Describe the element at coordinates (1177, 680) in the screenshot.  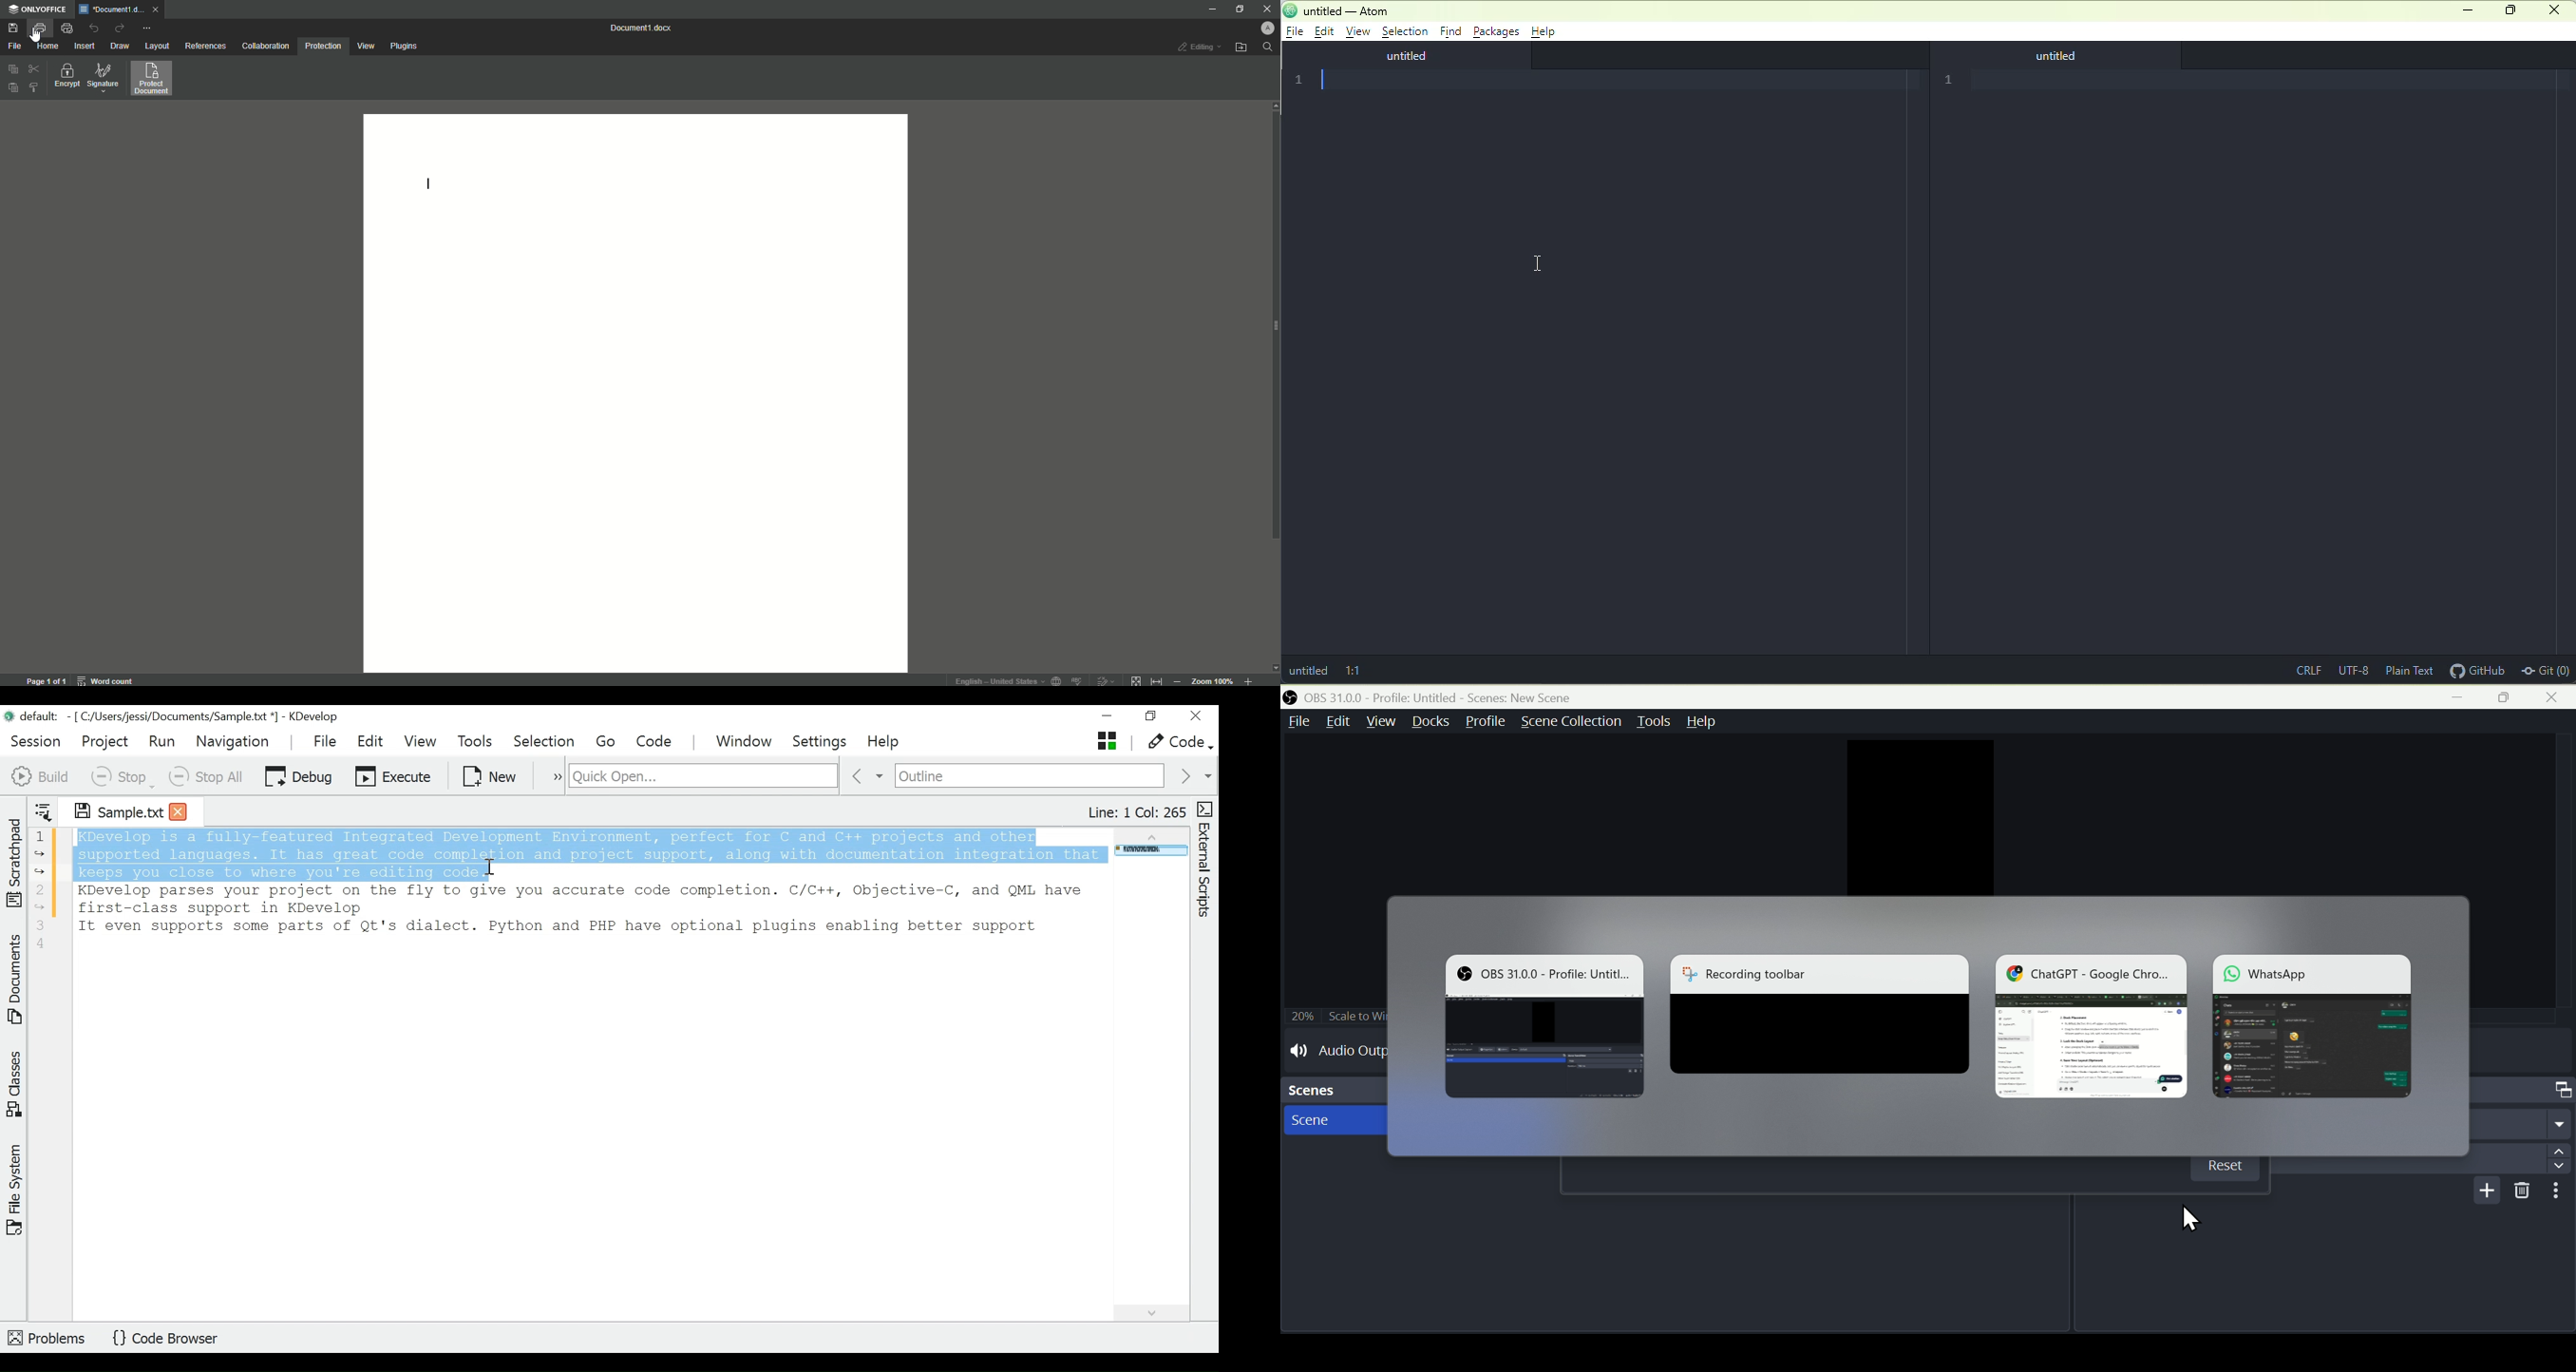
I see `Zoom out` at that location.